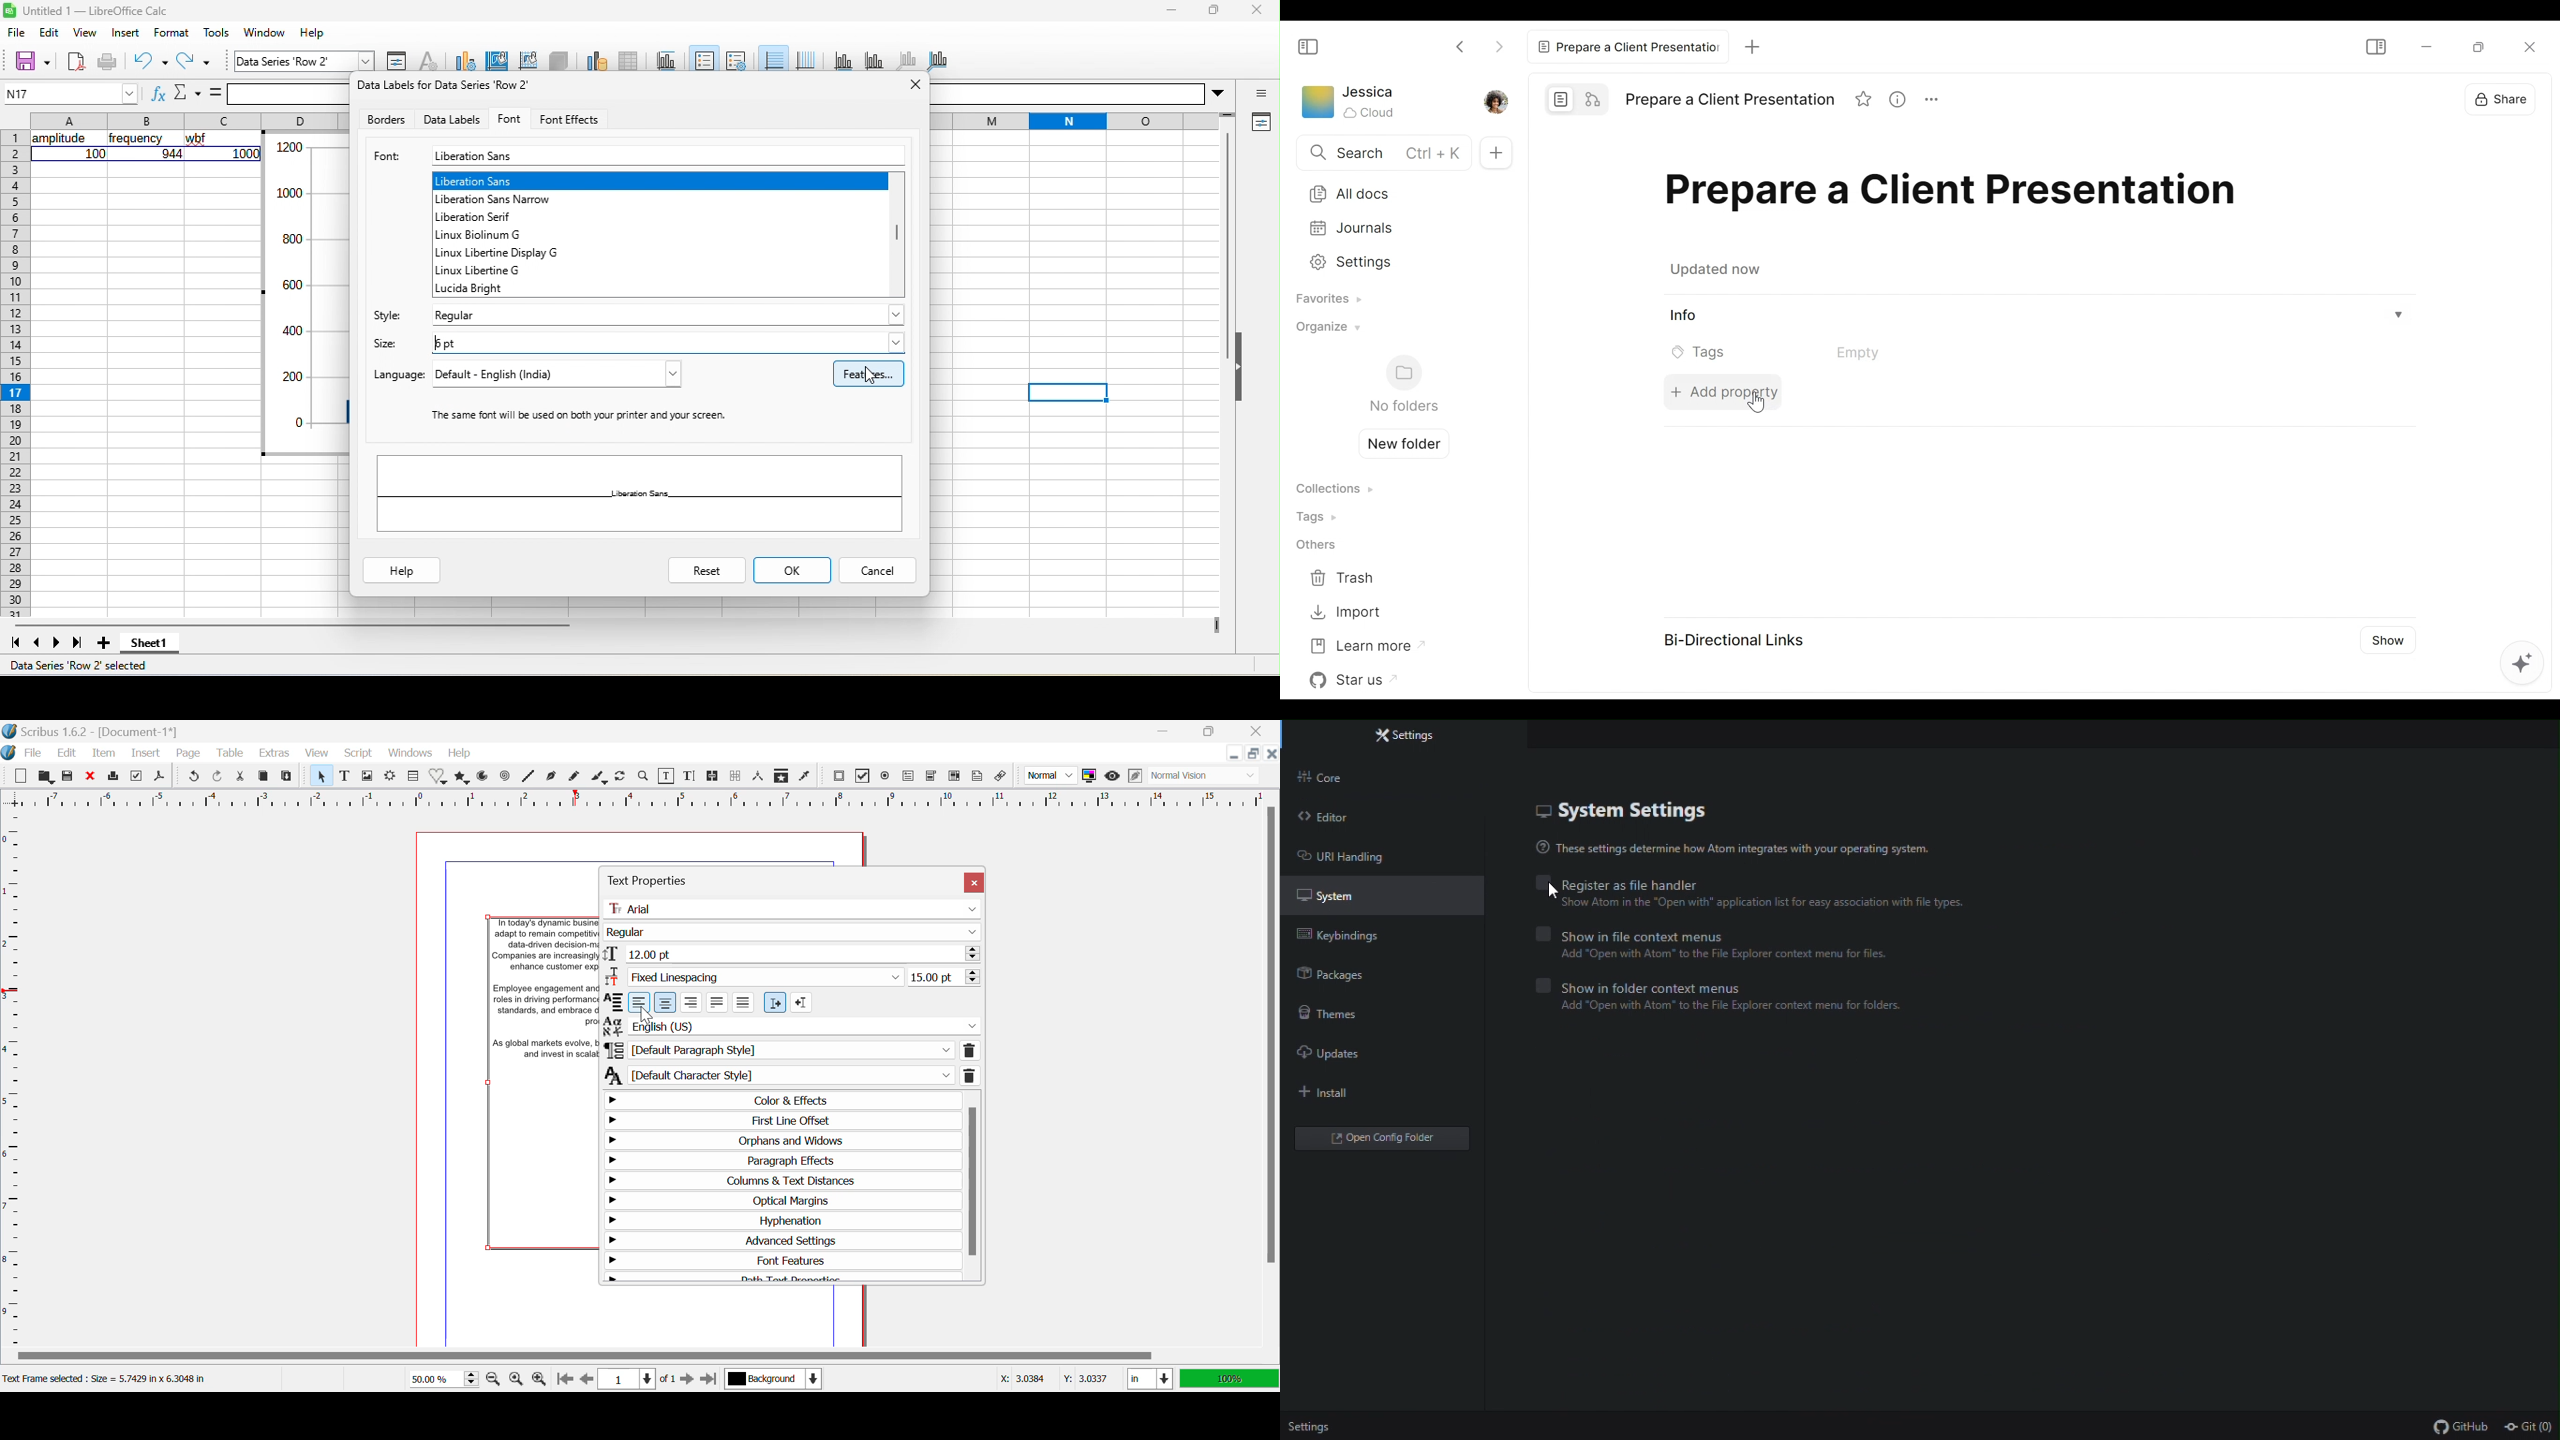 The width and height of the screenshot is (2576, 1456). Describe the element at coordinates (311, 32) in the screenshot. I see `help` at that location.